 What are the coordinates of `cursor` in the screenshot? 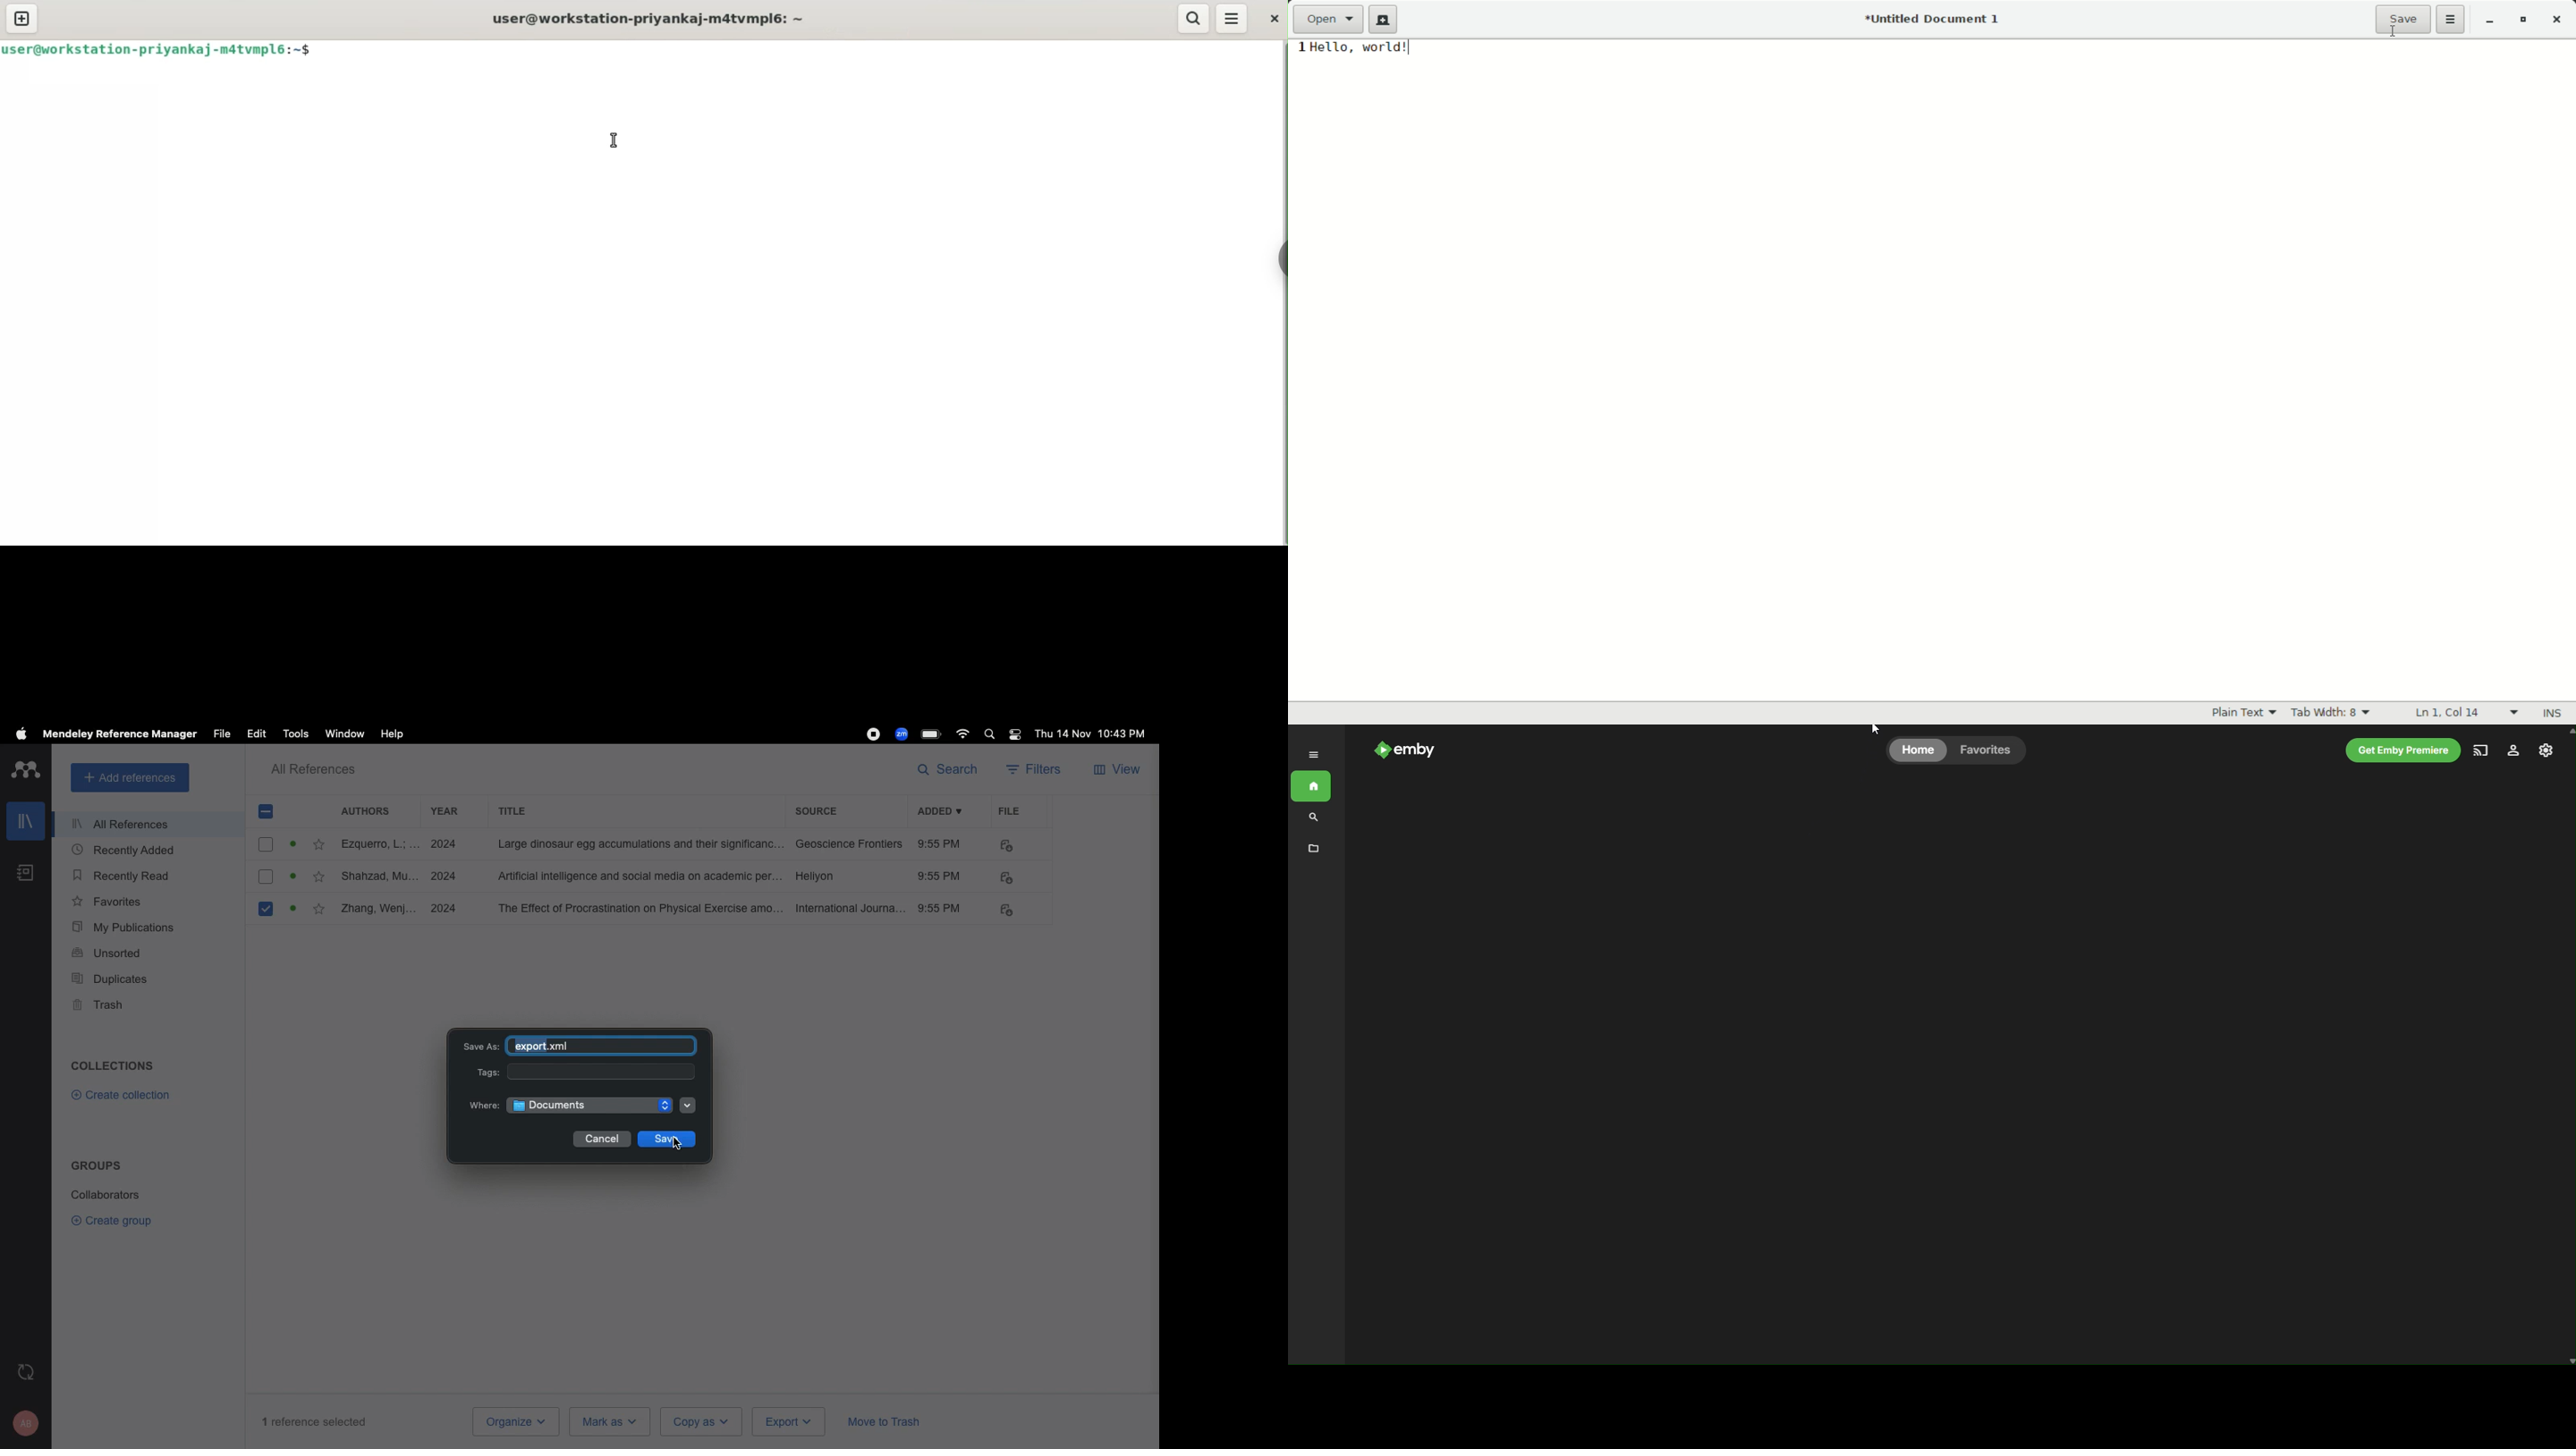 It's located at (2392, 34).